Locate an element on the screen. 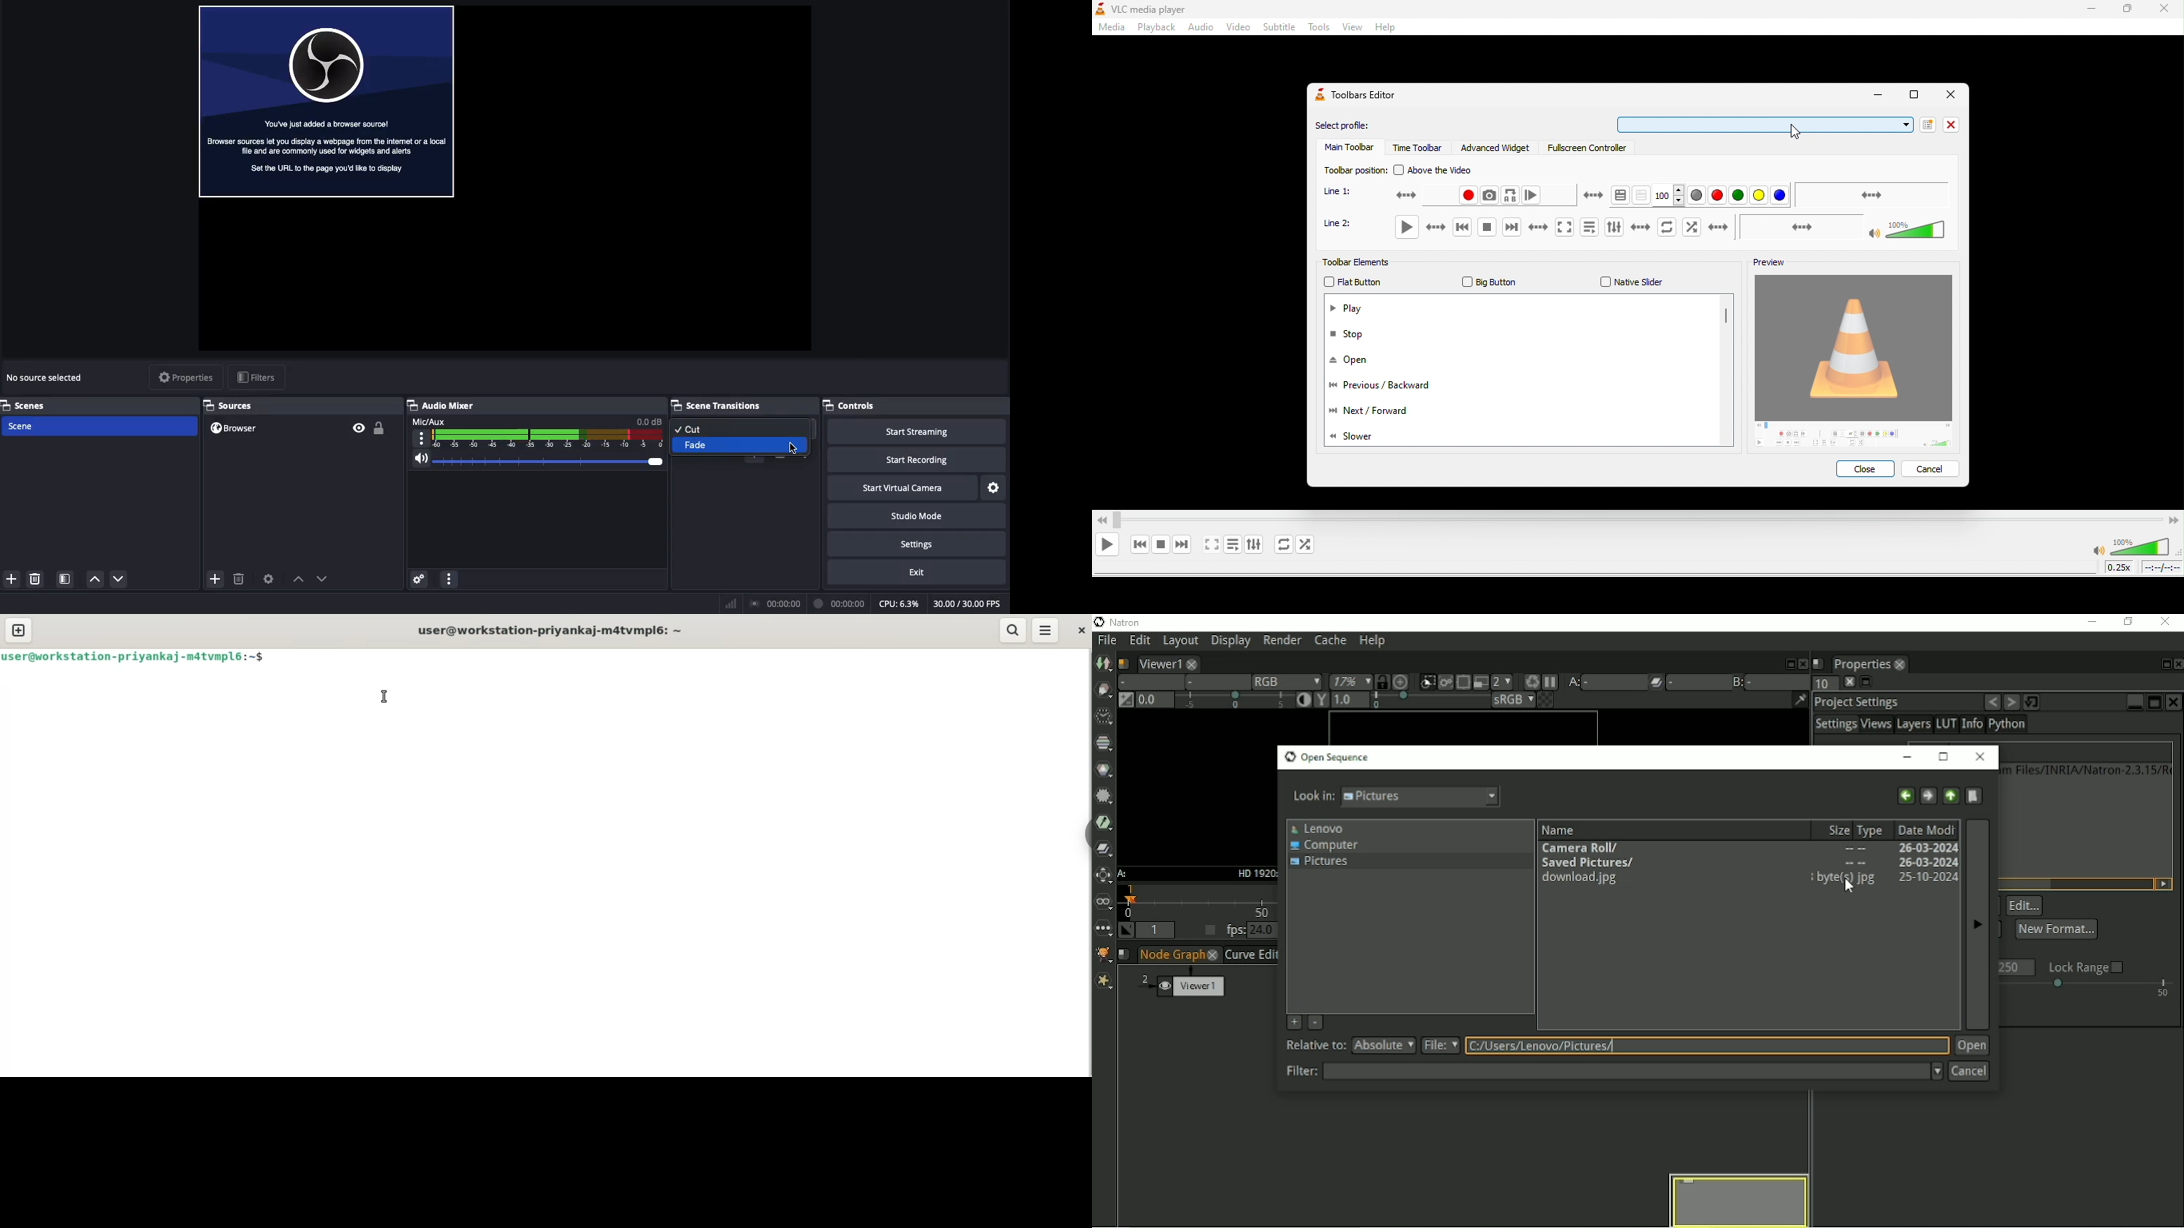 Image resolution: width=2184 pixels, height=1232 pixels. Browser is located at coordinates (326, 103).